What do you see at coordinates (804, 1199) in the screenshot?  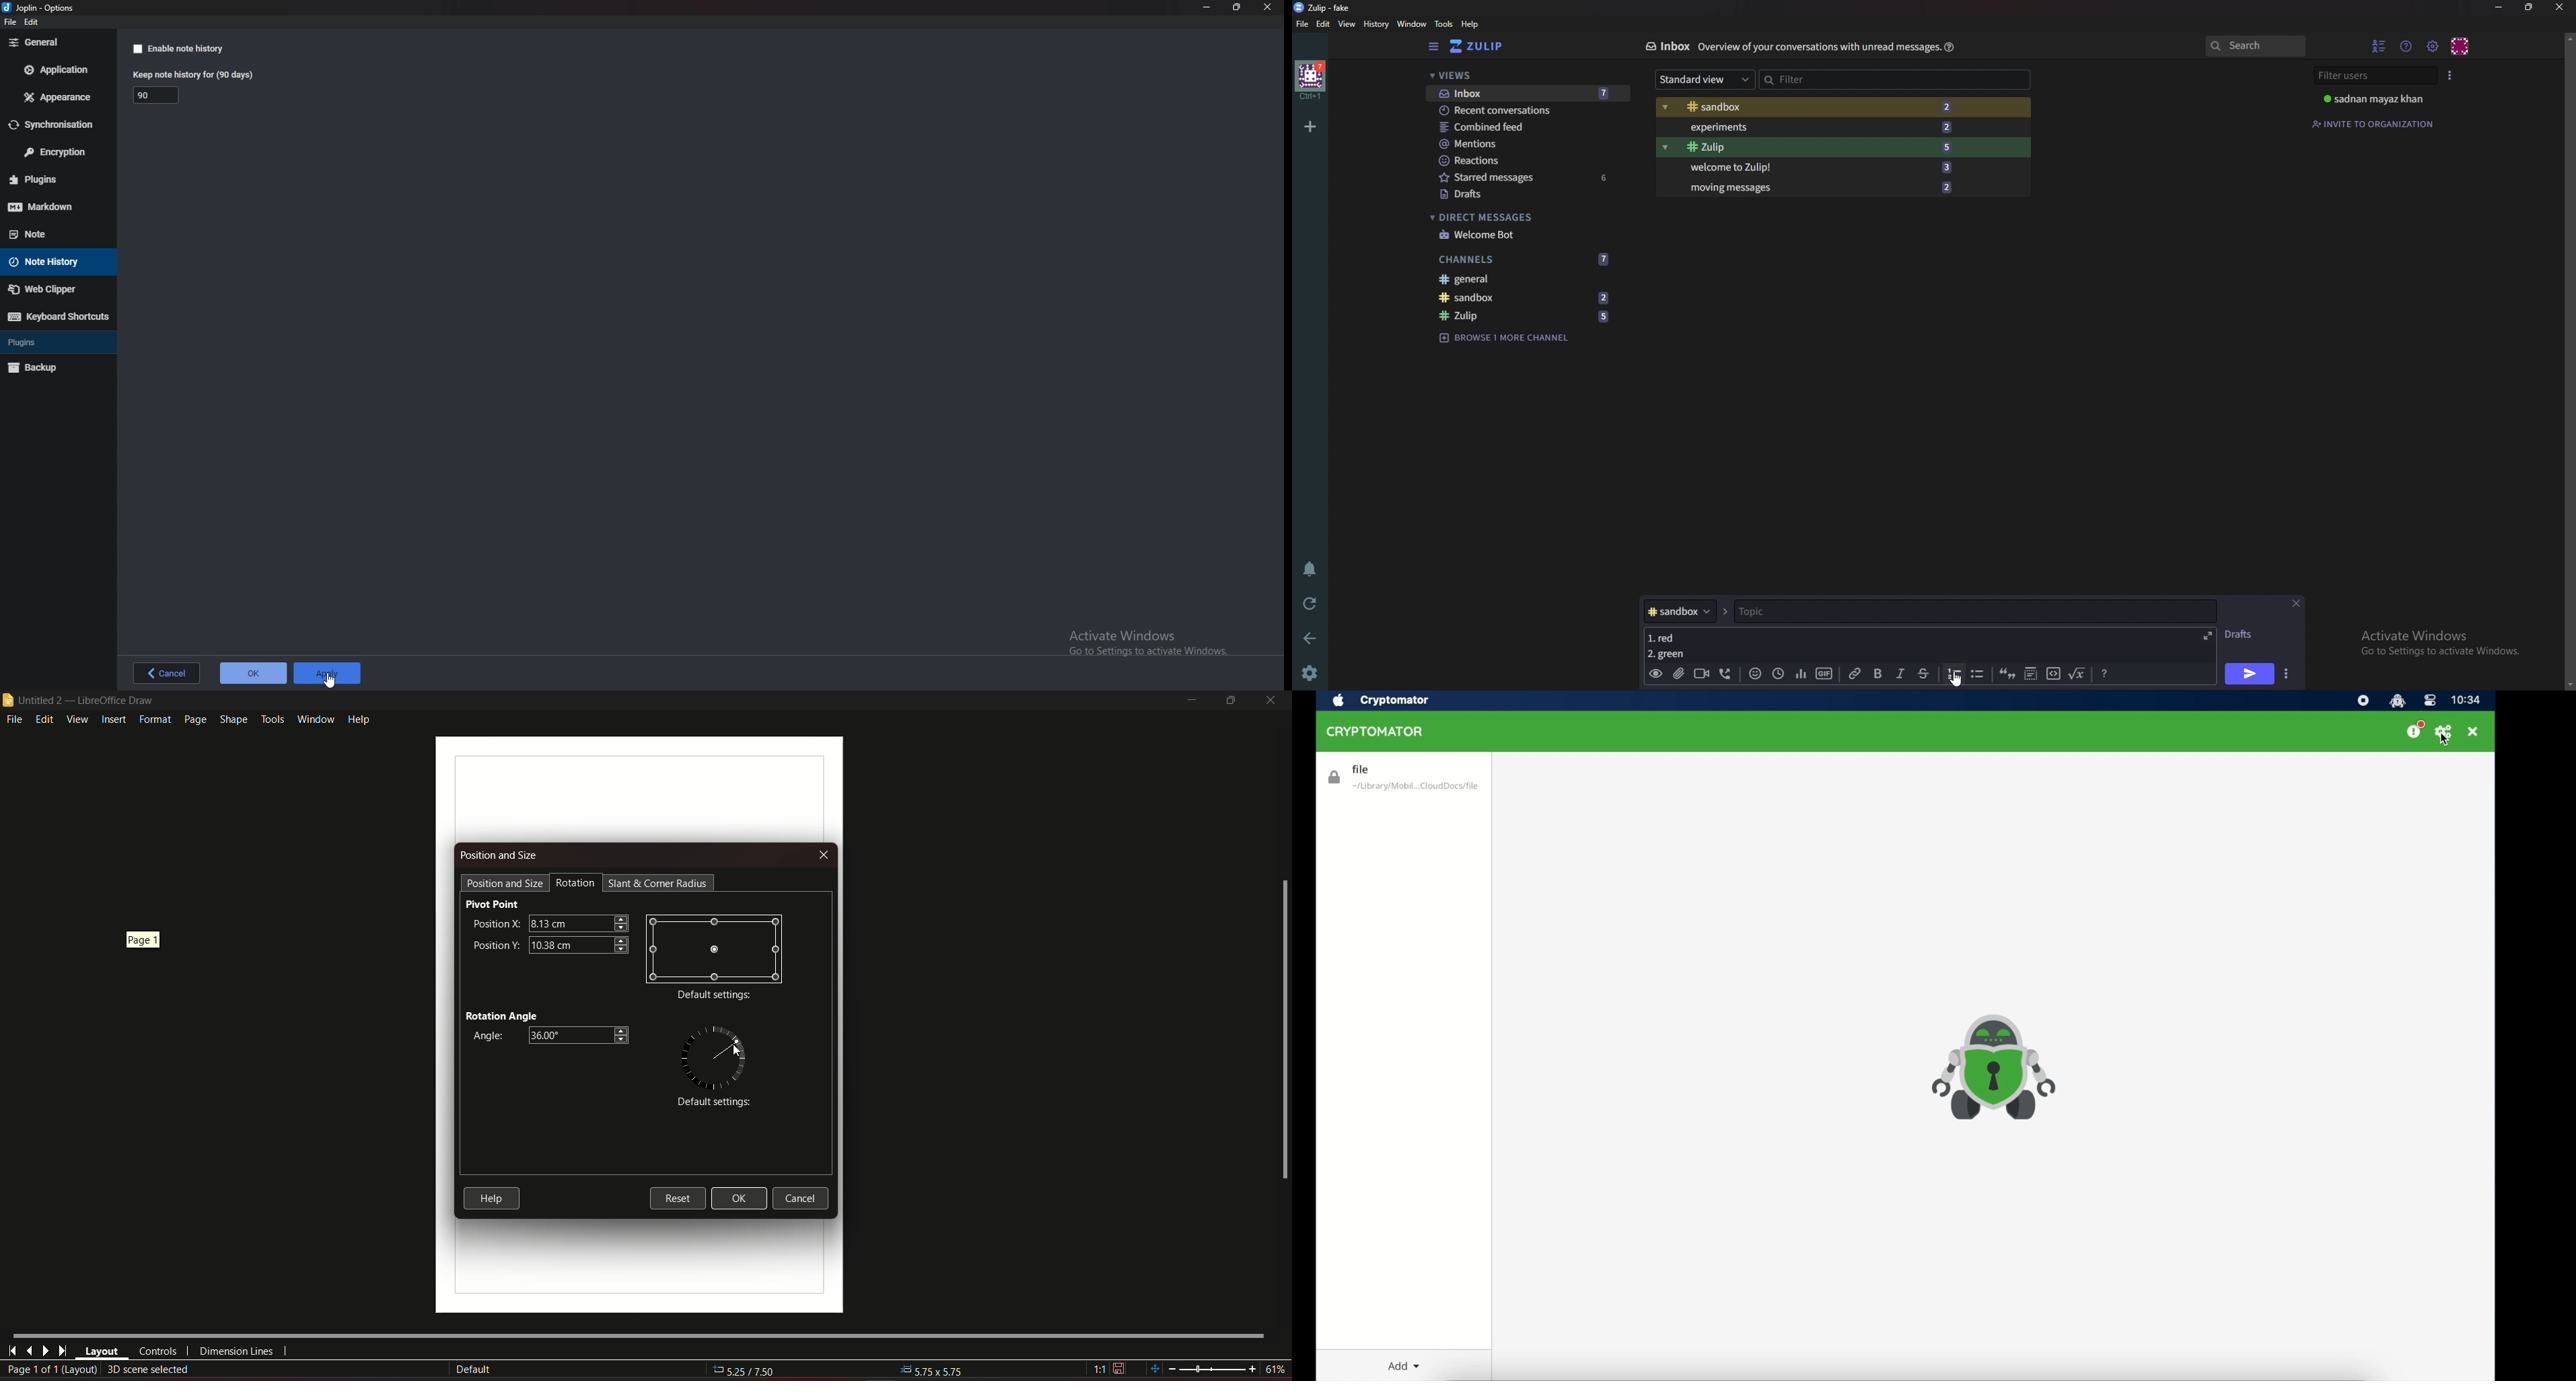 I see `Cancel` at bounding box center [804, 1199].